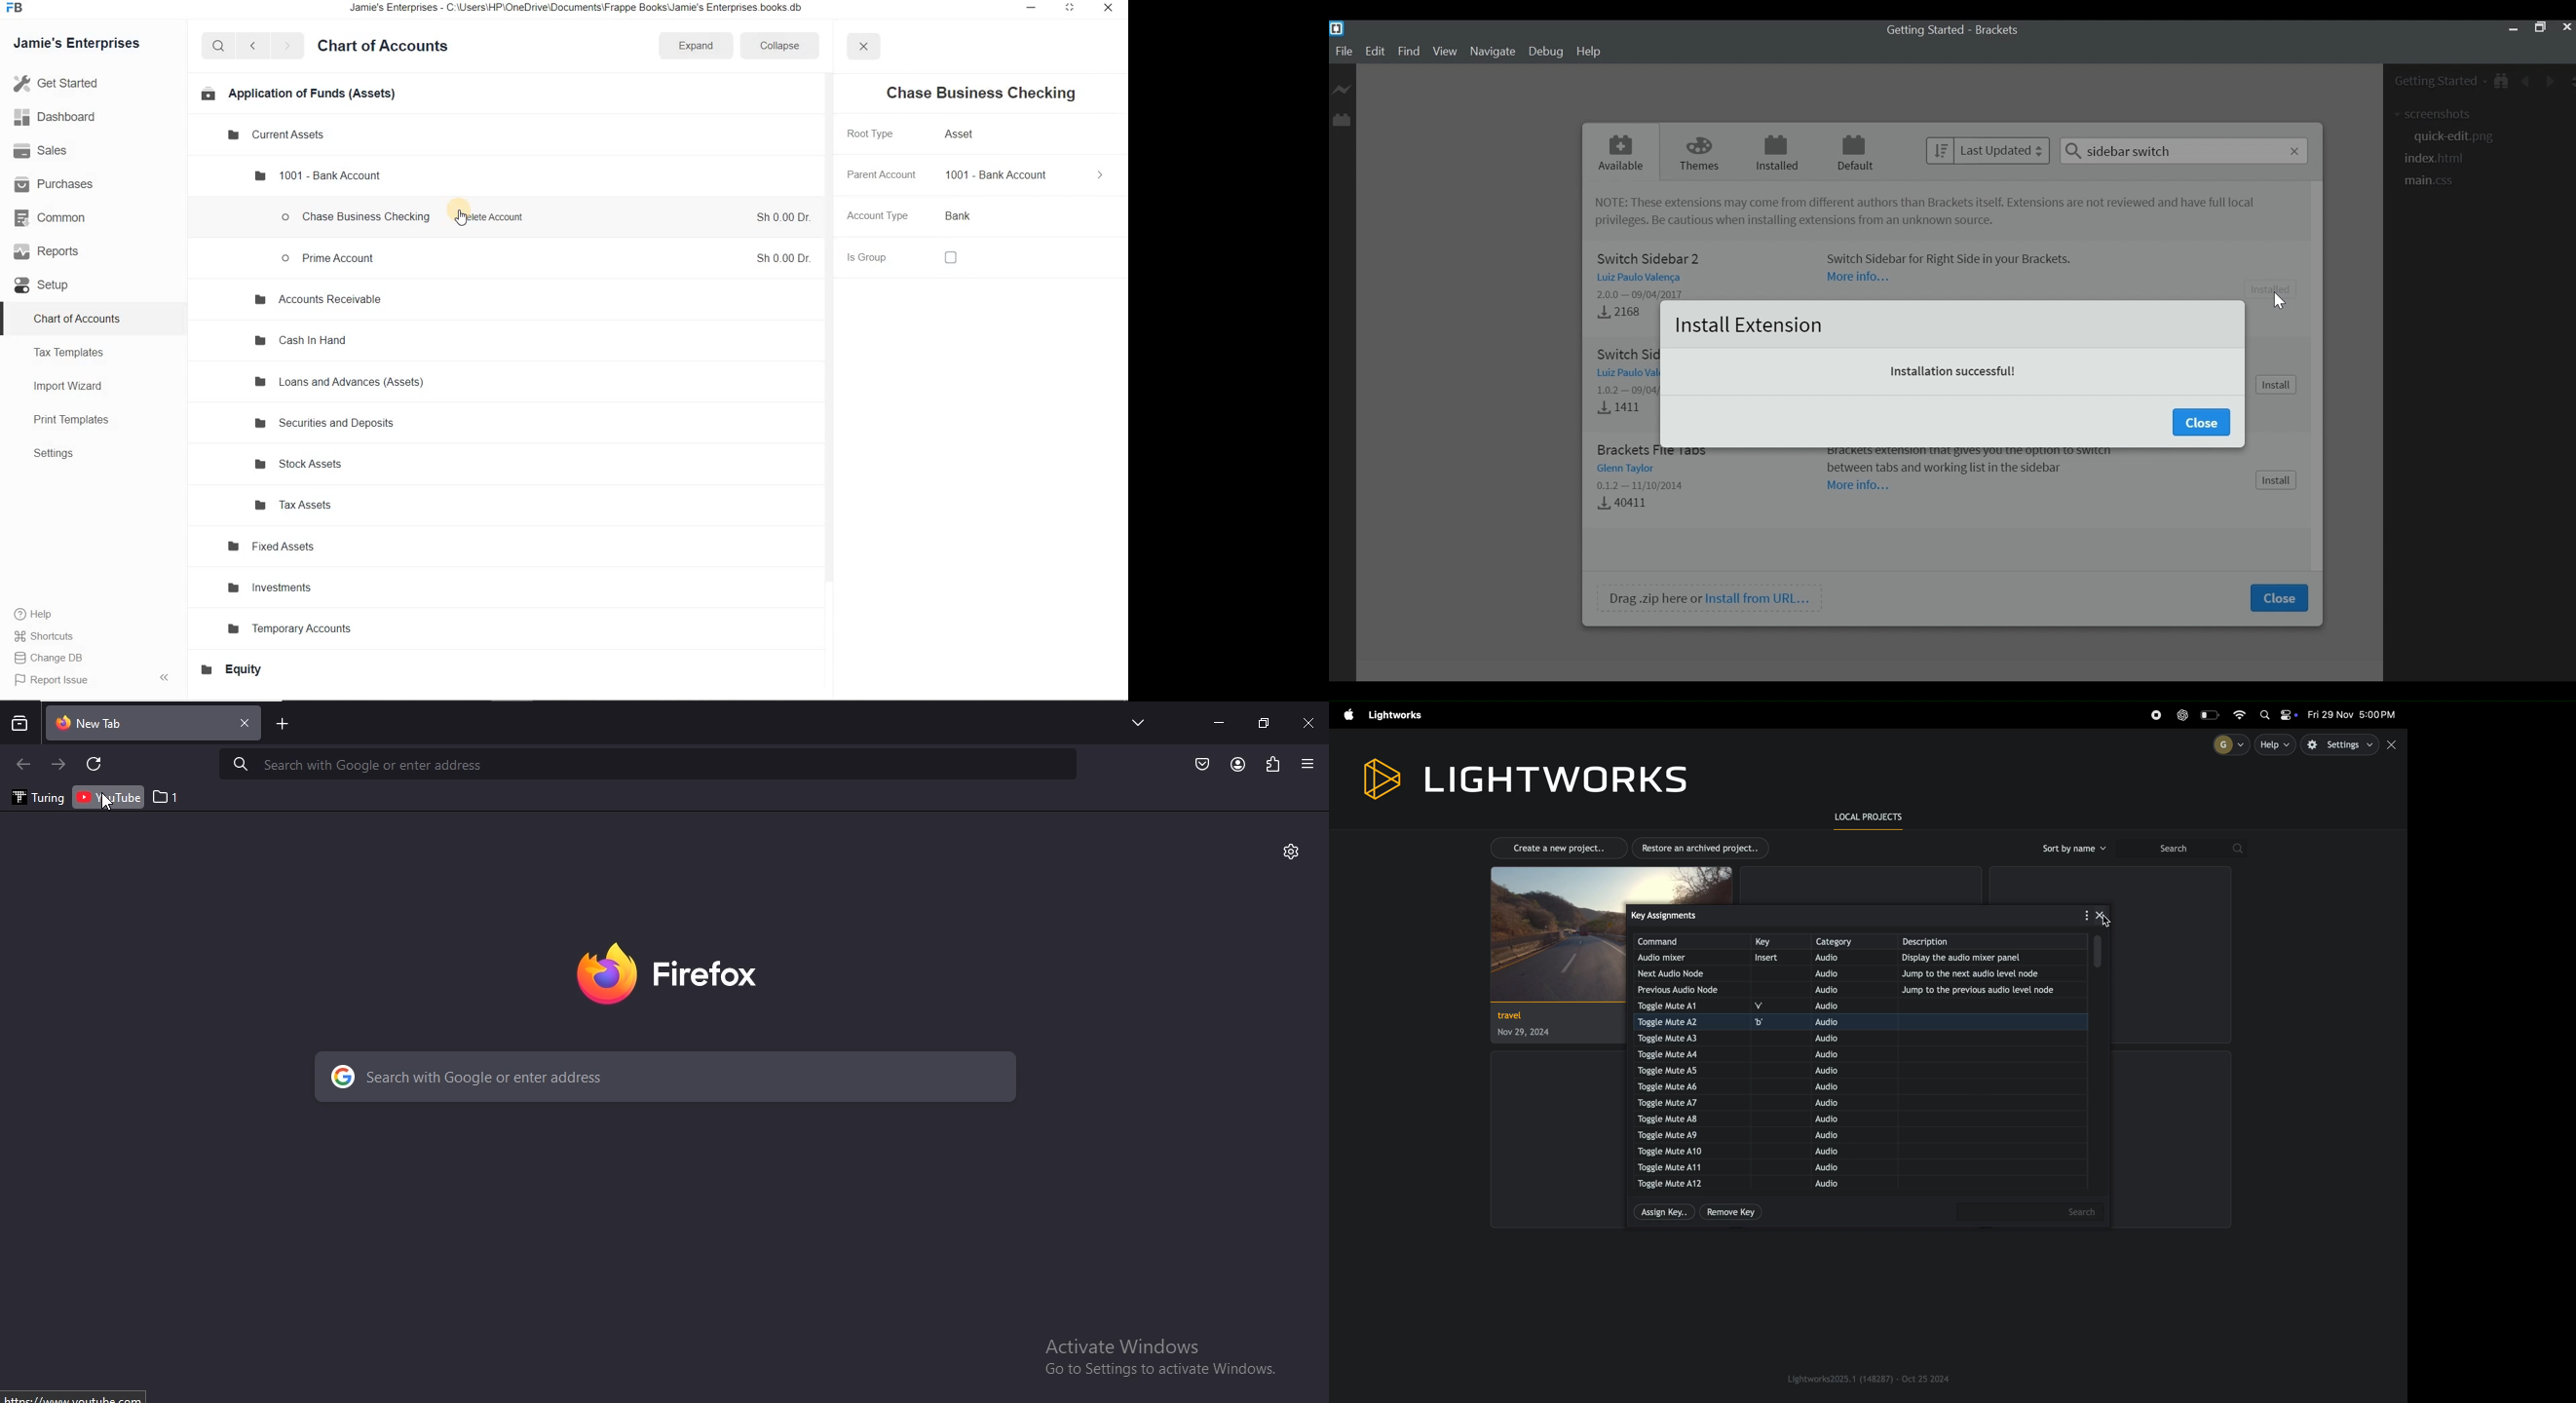  I want to click on Switch Side for right side, so click(1945, 260).